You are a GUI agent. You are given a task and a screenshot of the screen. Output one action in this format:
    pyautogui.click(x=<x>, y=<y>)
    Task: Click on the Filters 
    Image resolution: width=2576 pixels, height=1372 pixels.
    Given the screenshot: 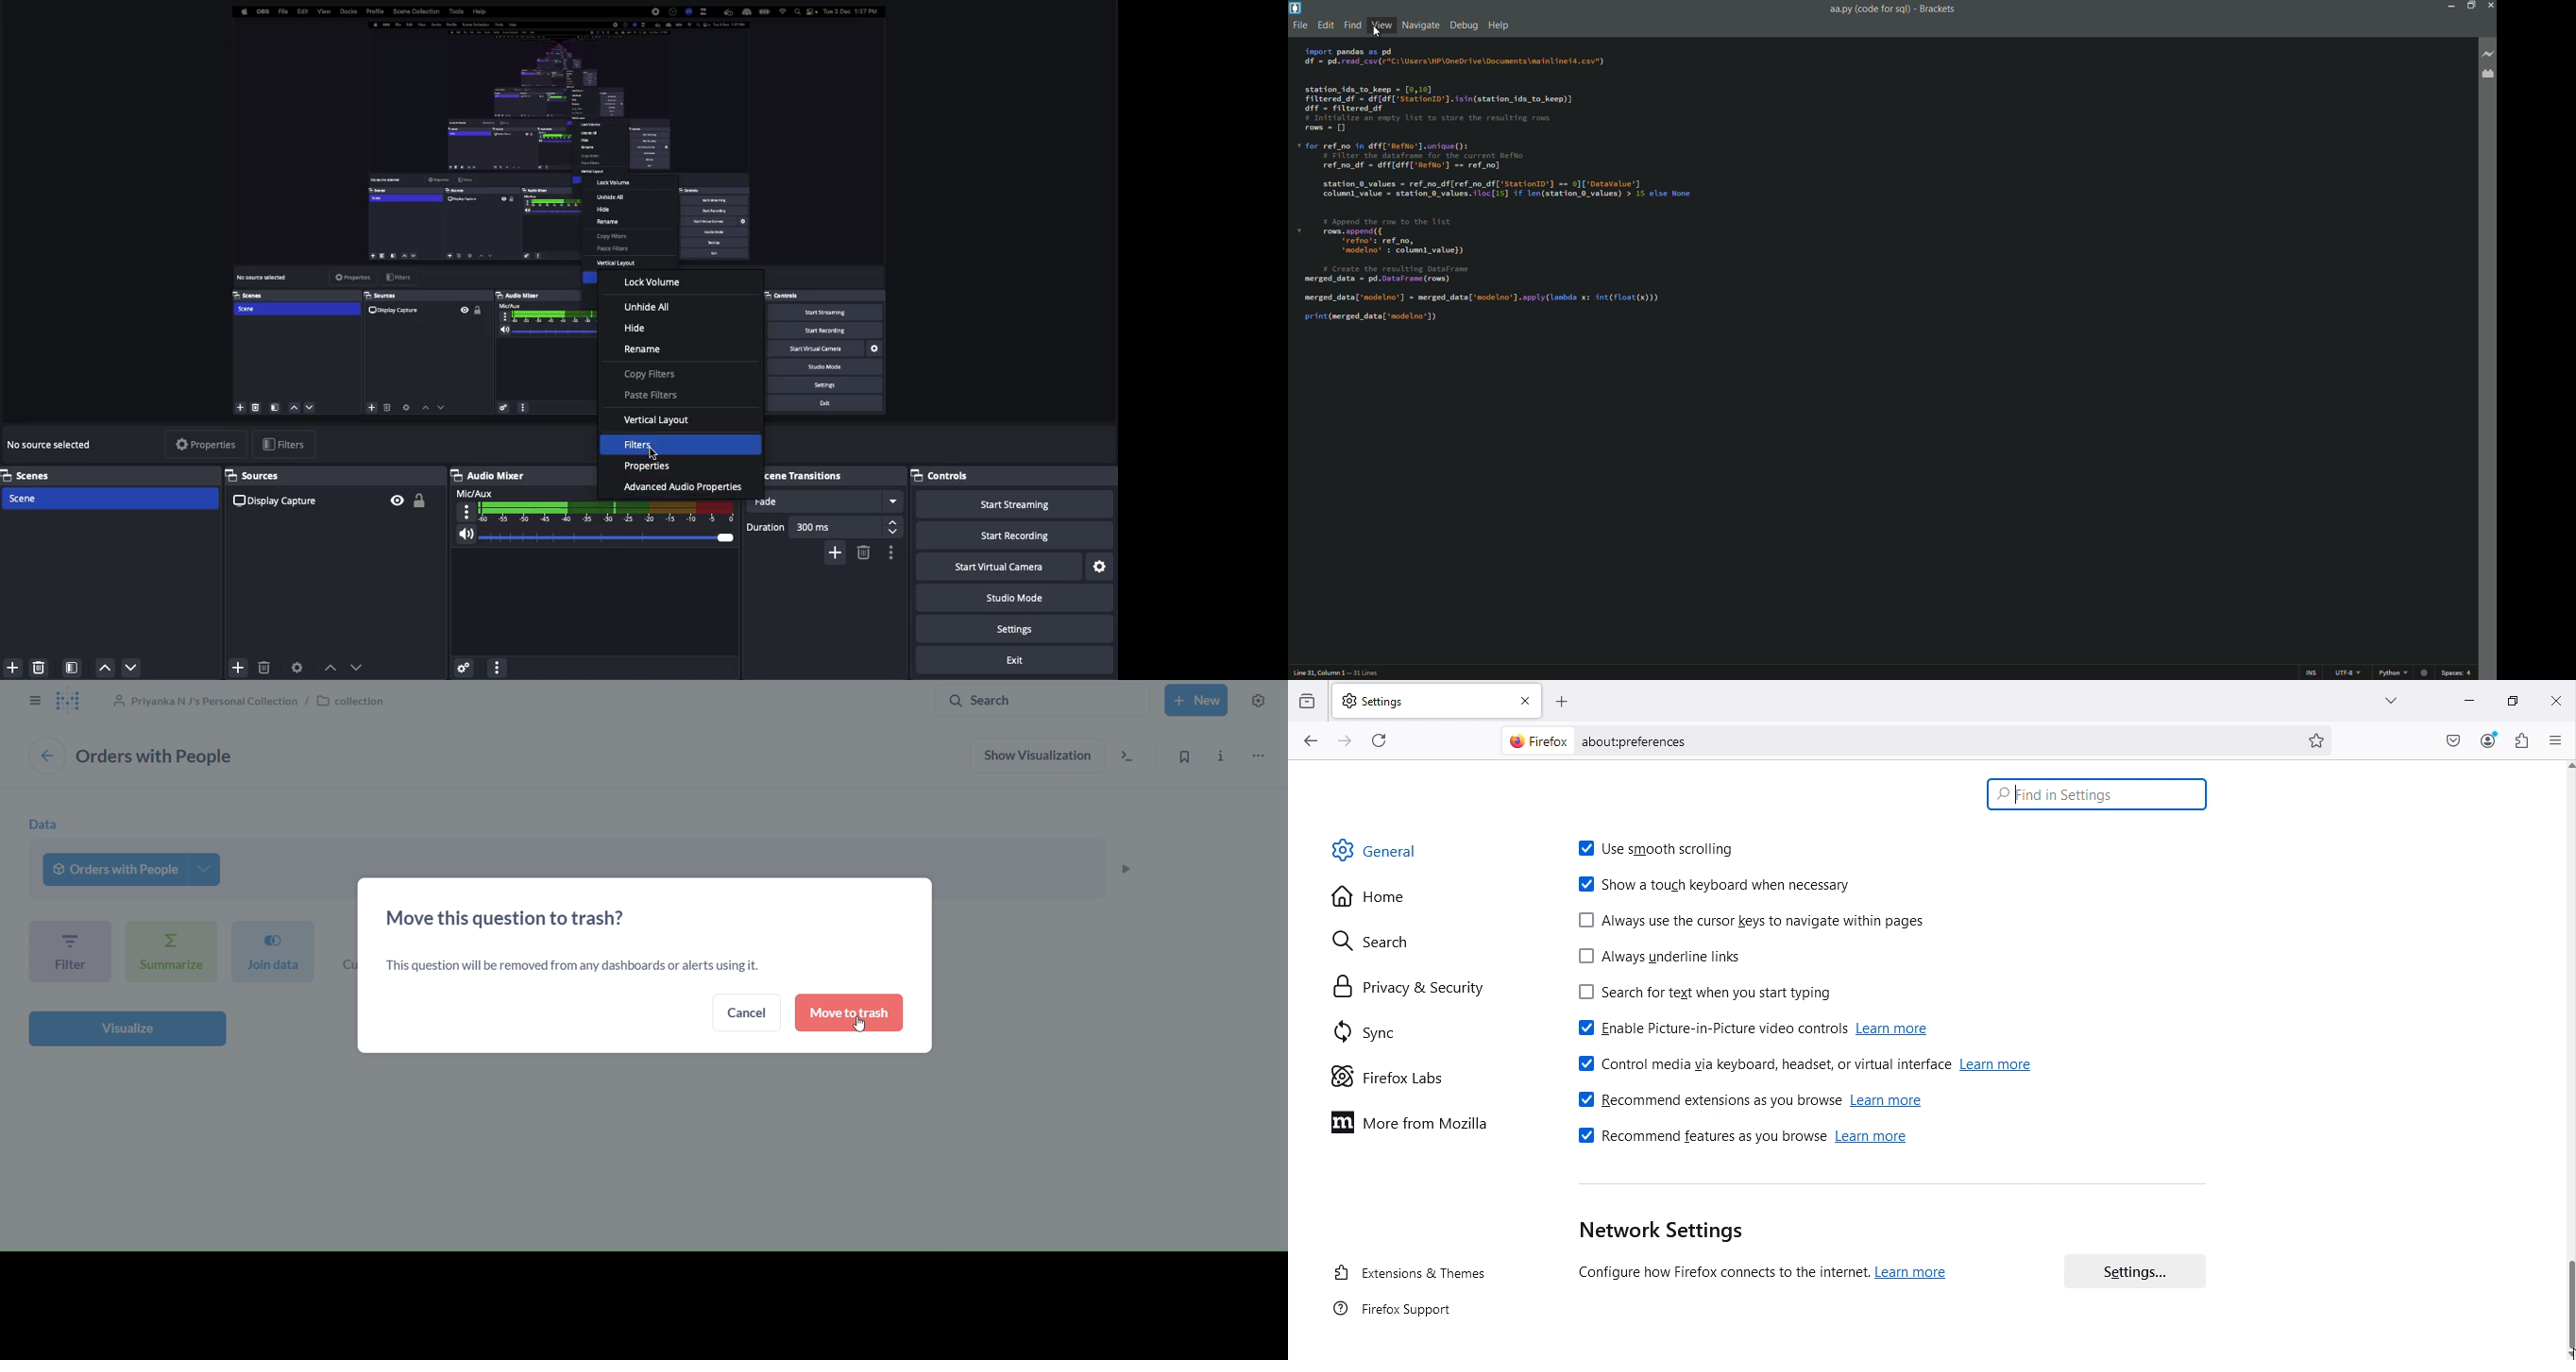 What is the action you would take?
    pyautogui.click(x=641, y=444)
    